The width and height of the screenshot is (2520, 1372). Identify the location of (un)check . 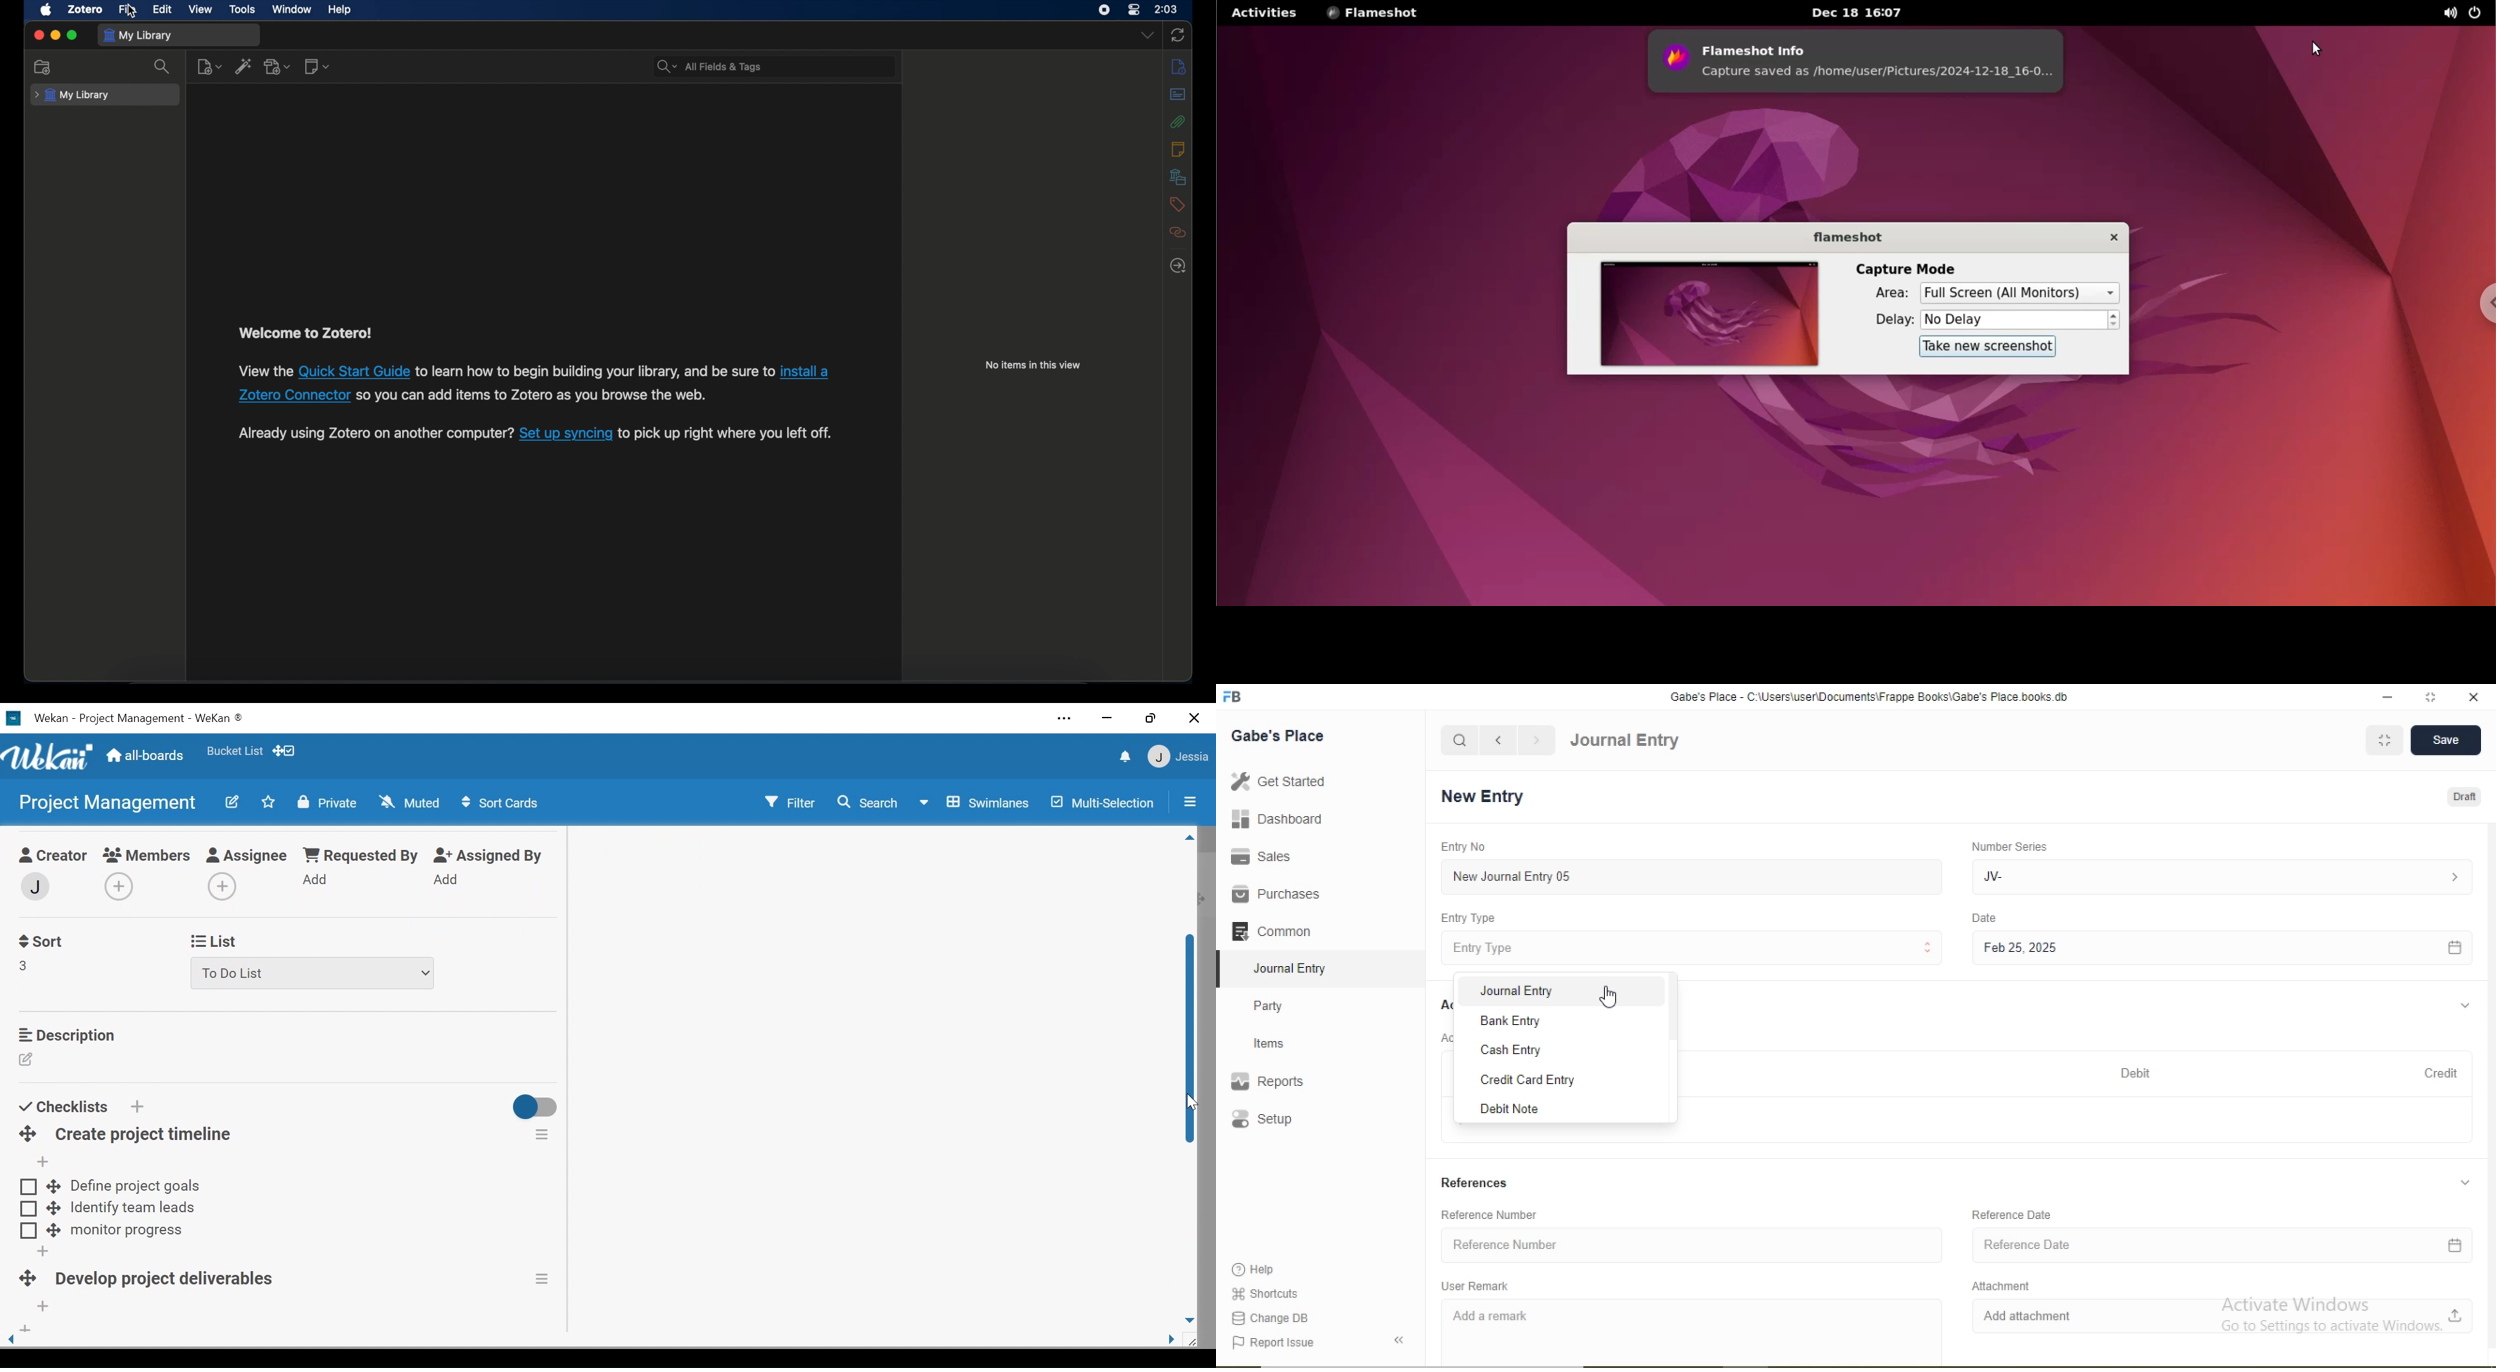
(28, 1188).